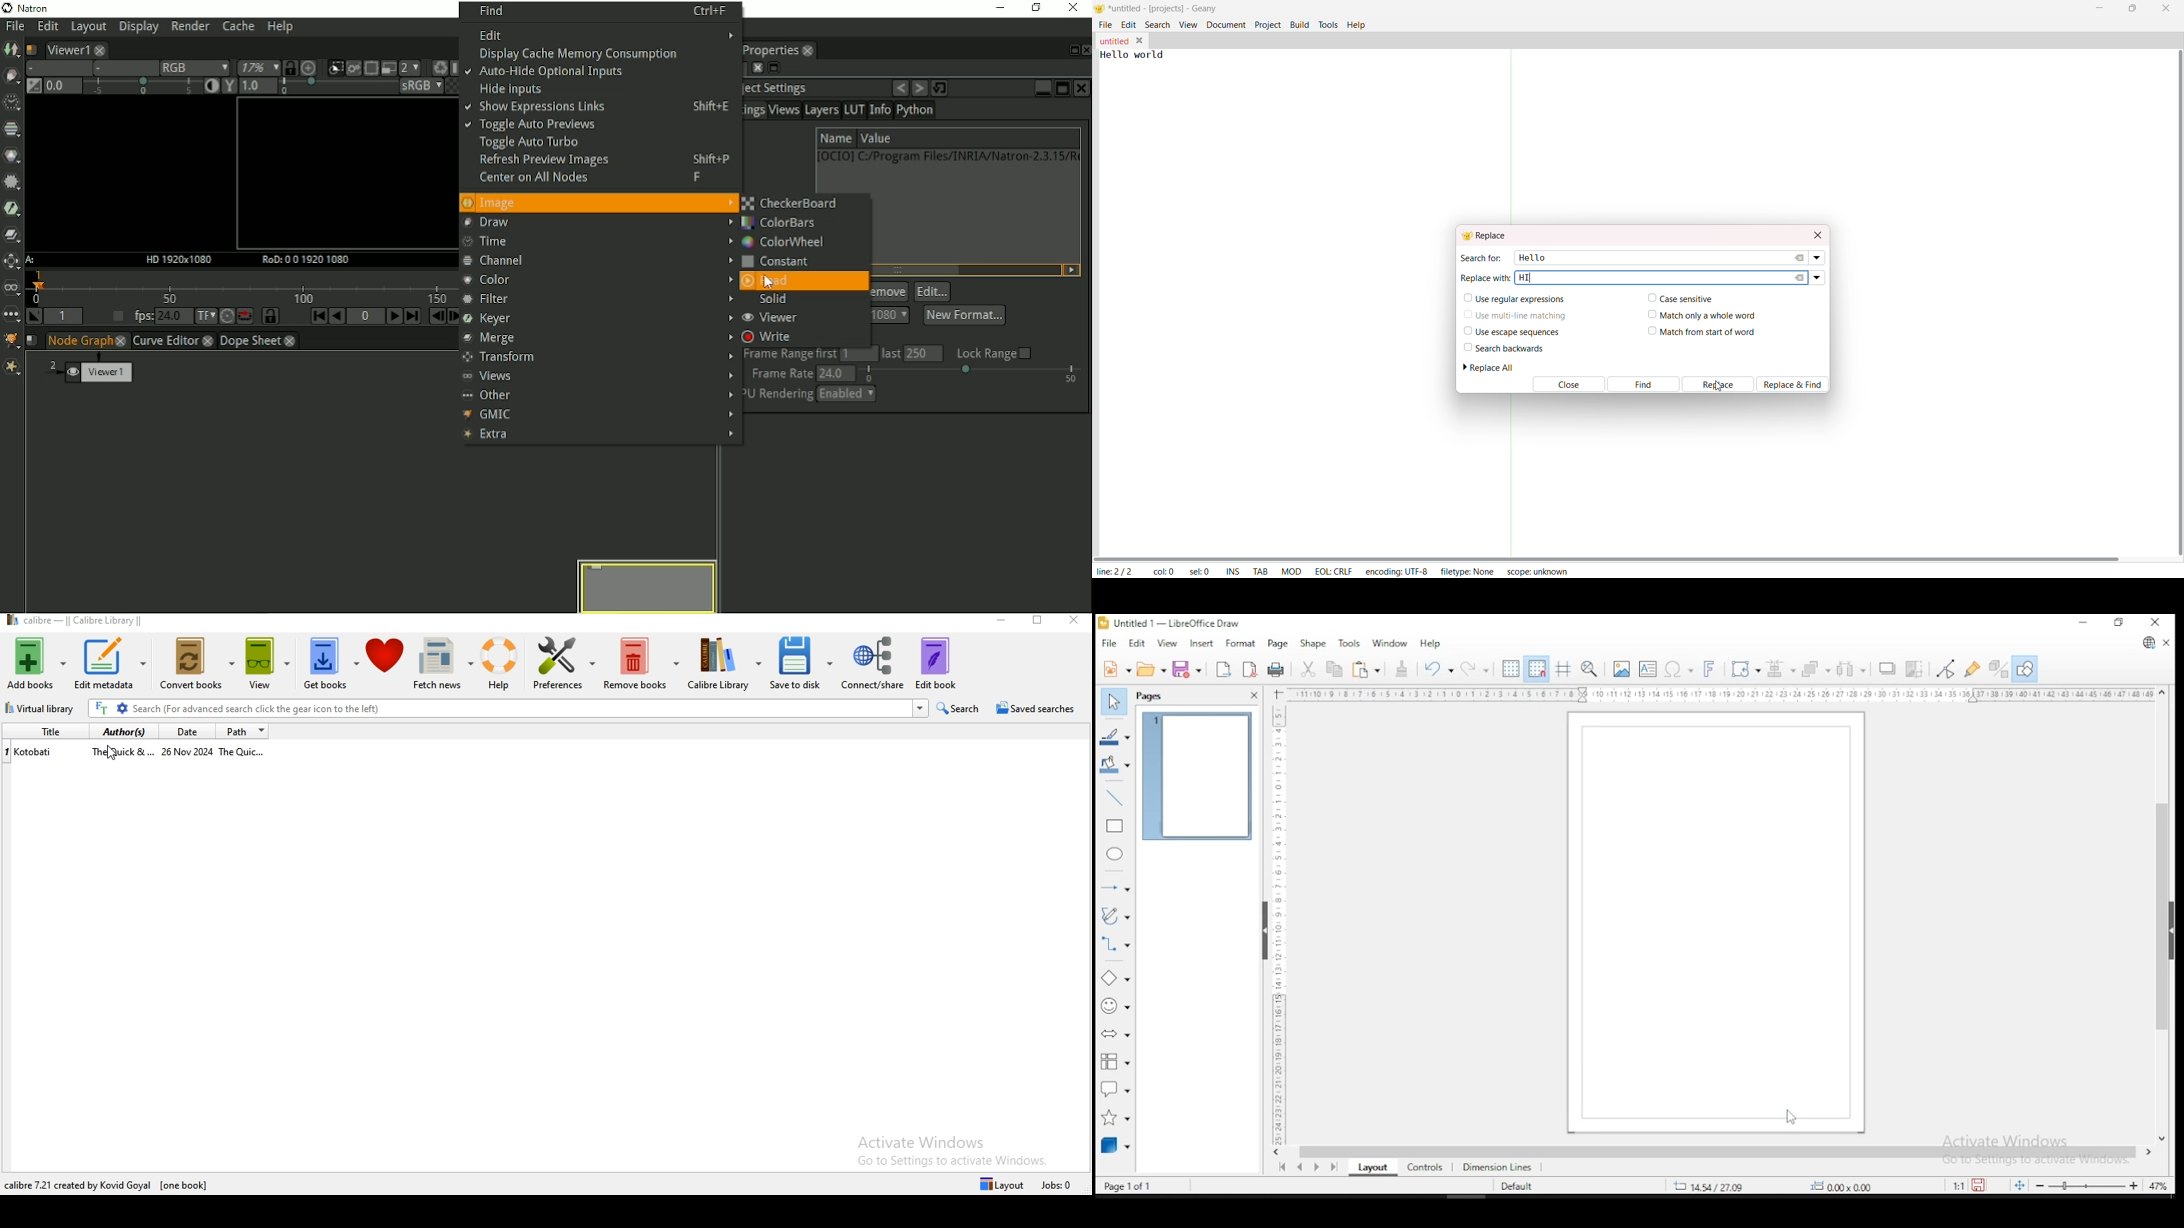  Describe the element at coordinates (13, 156) in the screenshot. I see `Color` at that location.